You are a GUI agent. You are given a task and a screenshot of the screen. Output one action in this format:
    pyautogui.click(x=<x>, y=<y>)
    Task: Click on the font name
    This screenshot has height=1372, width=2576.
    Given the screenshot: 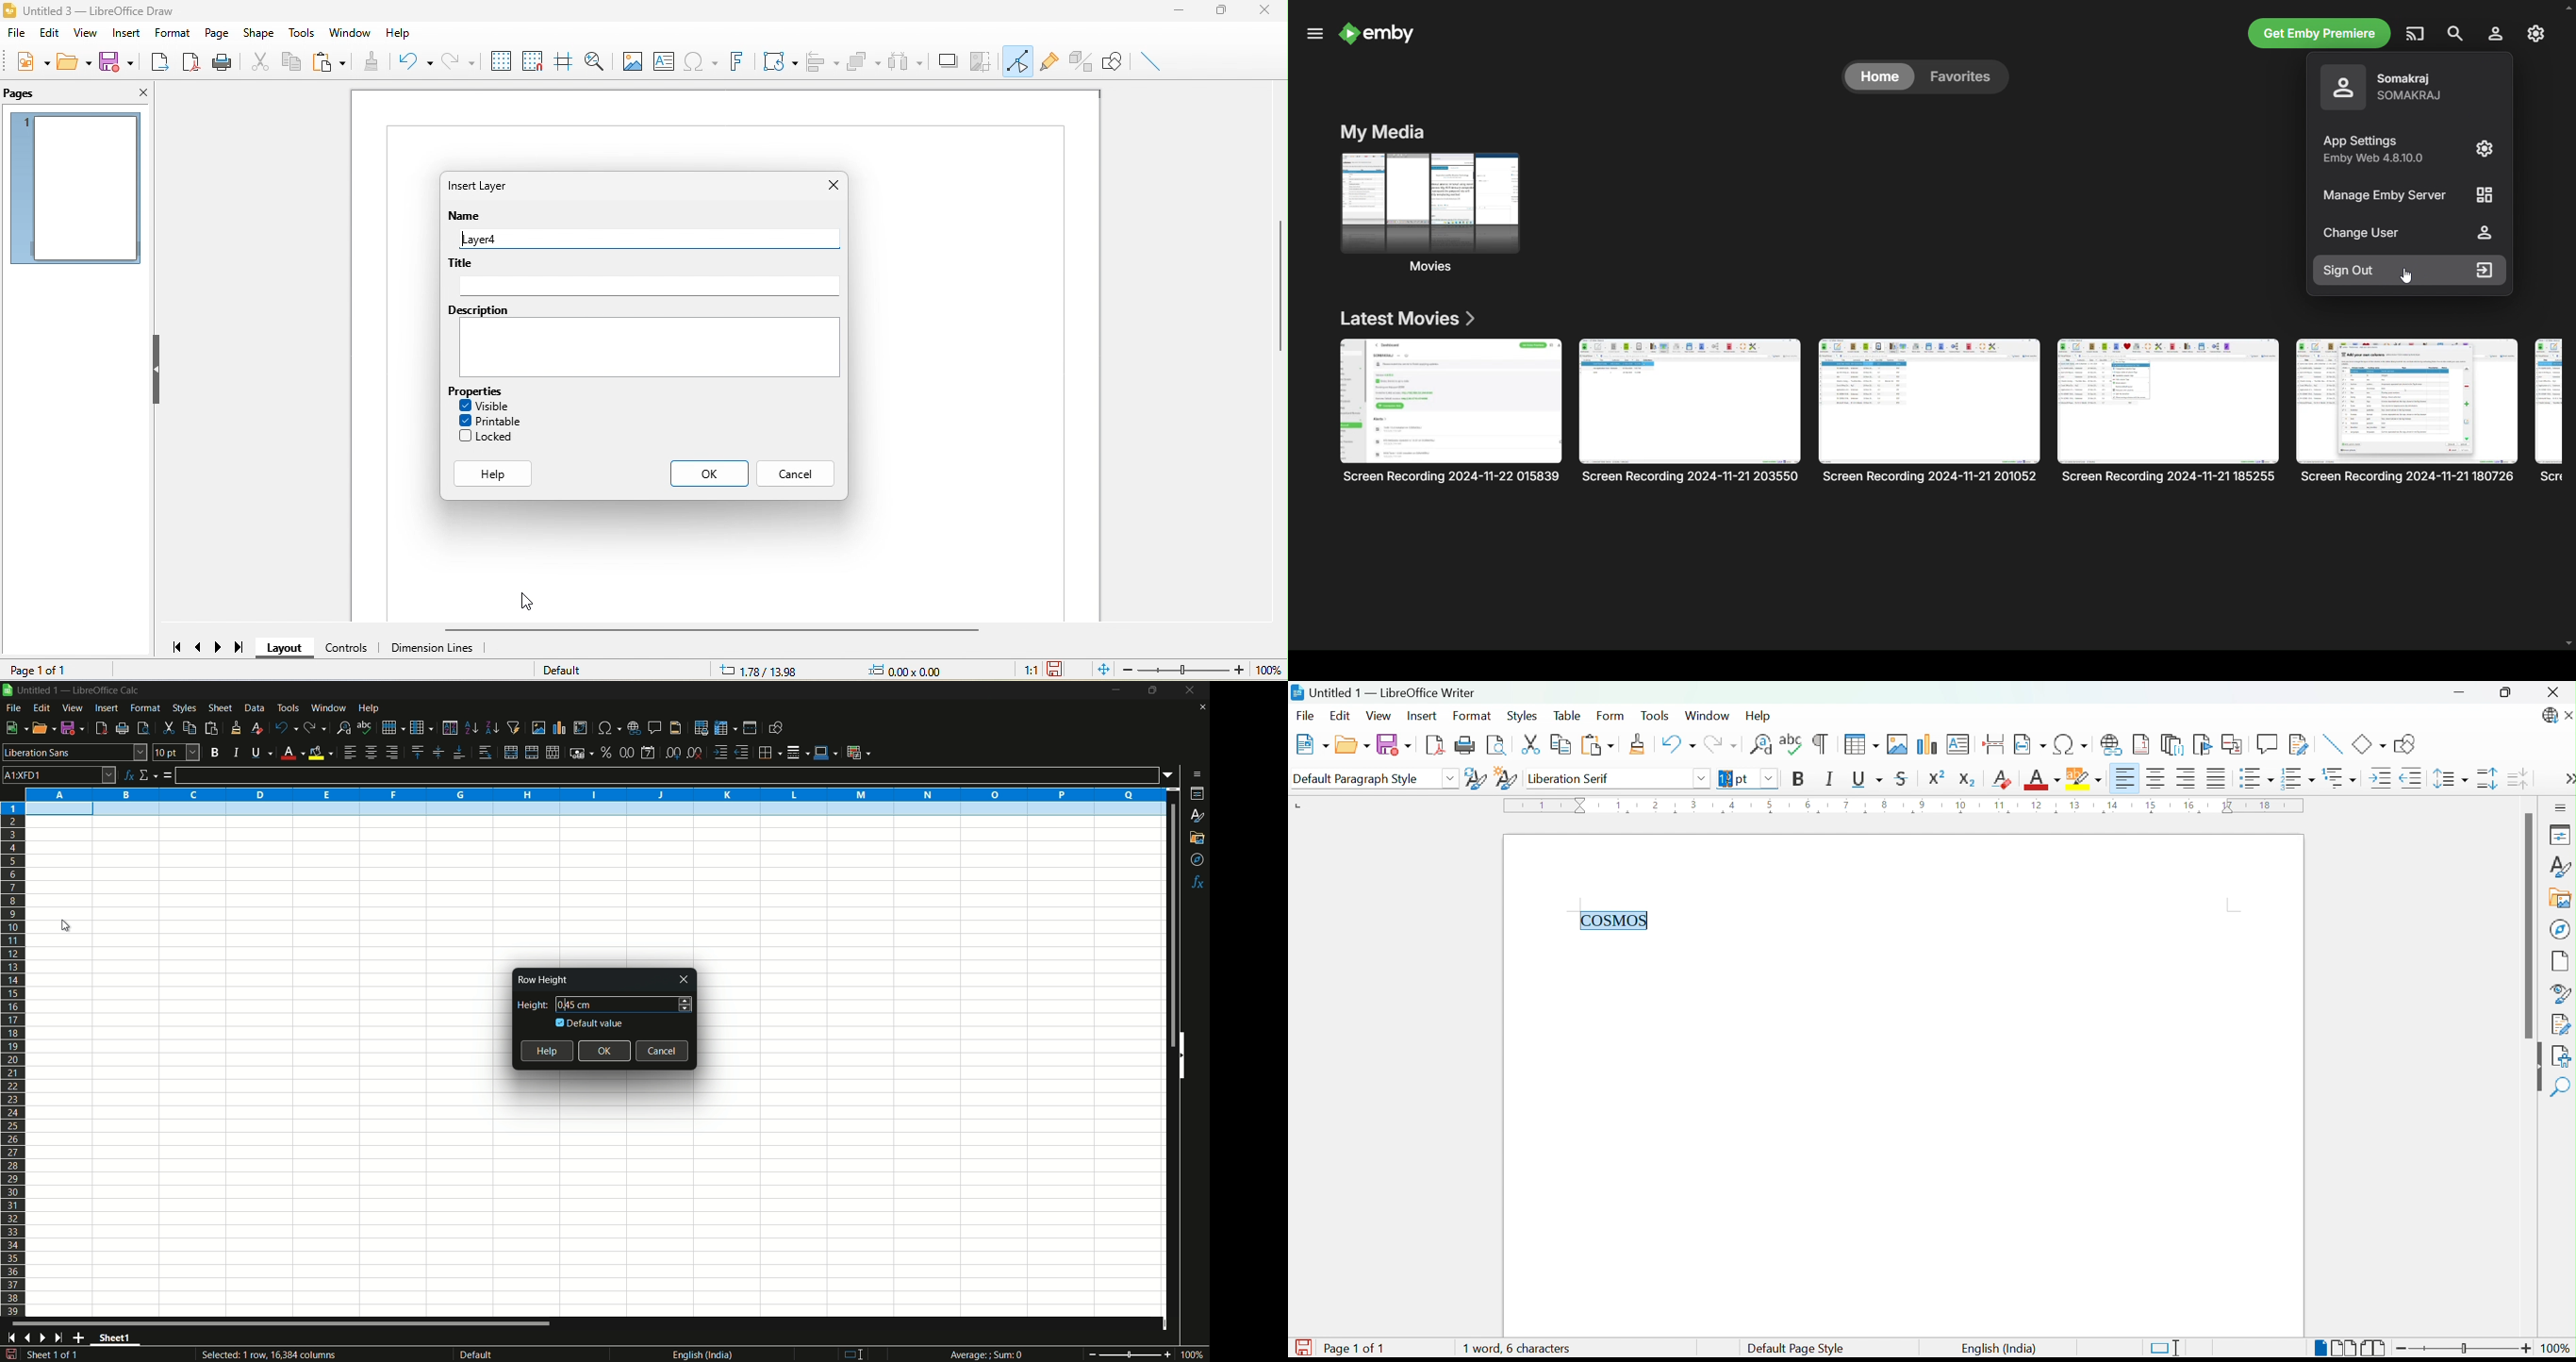 What is the action you would take?
    pyautogui.click(x=75, y=752)
    